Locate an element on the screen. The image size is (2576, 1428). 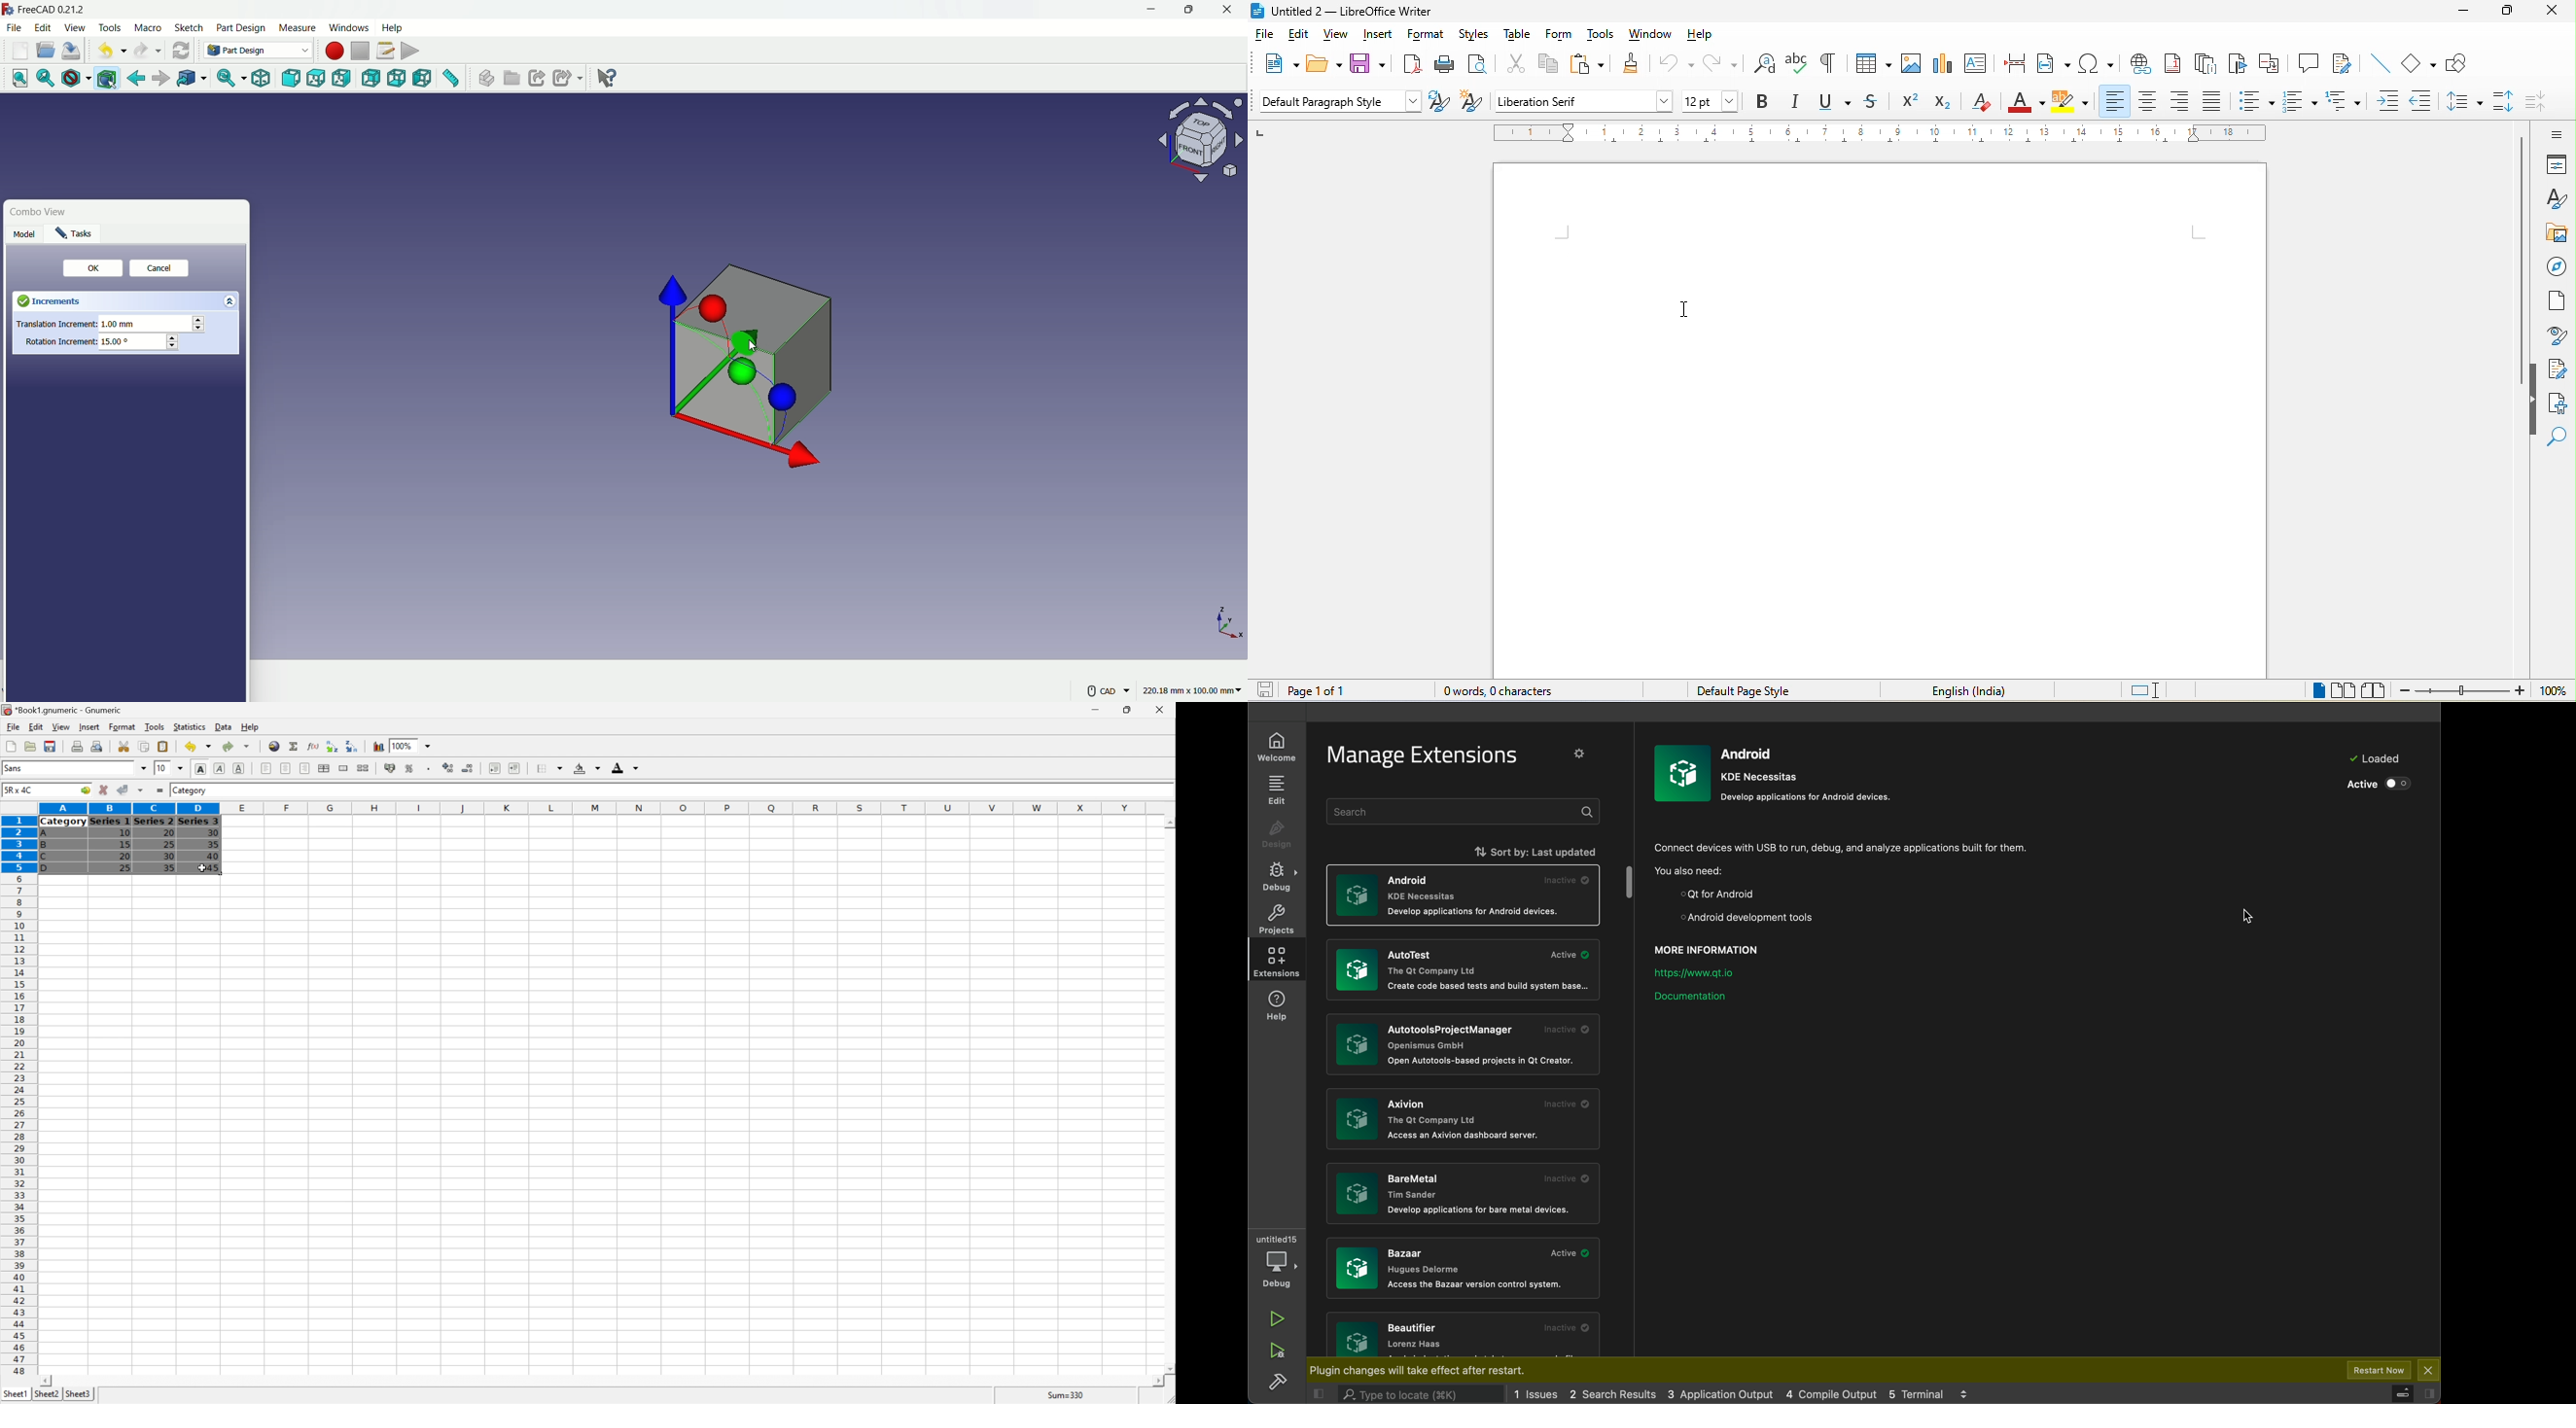
25 is located at coordinates (169, 844).